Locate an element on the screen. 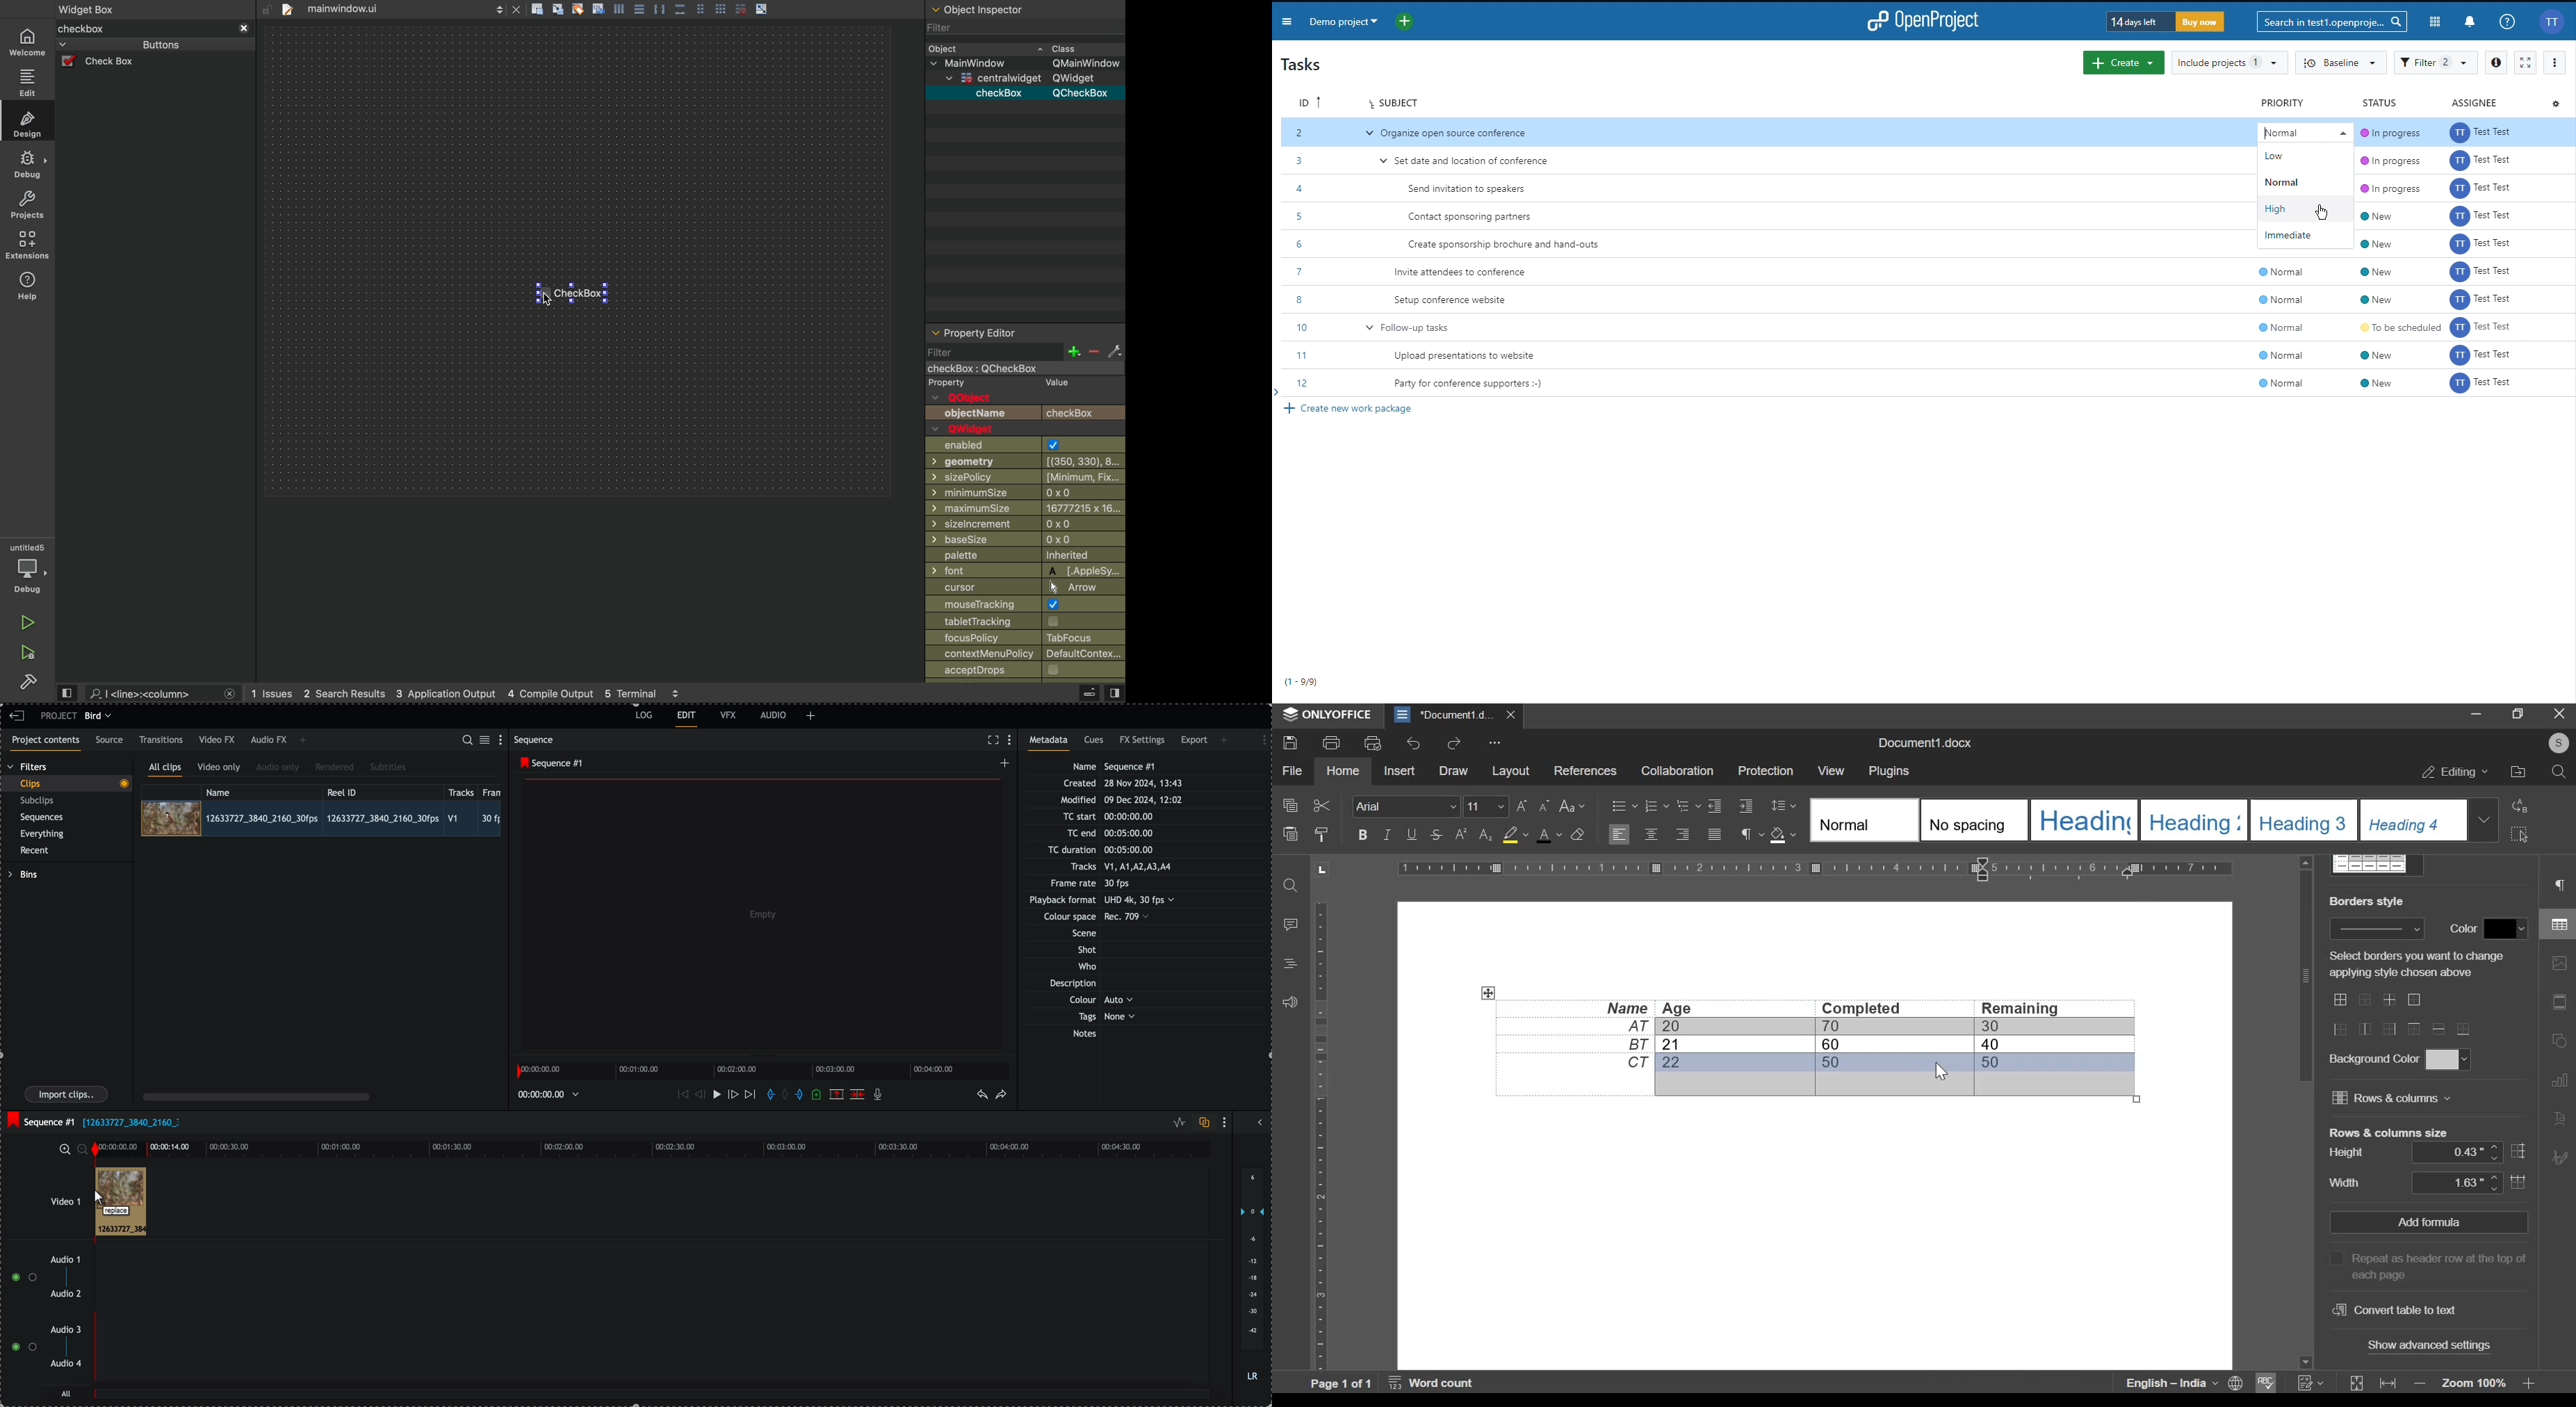  design is located at coordinates (28, 123).